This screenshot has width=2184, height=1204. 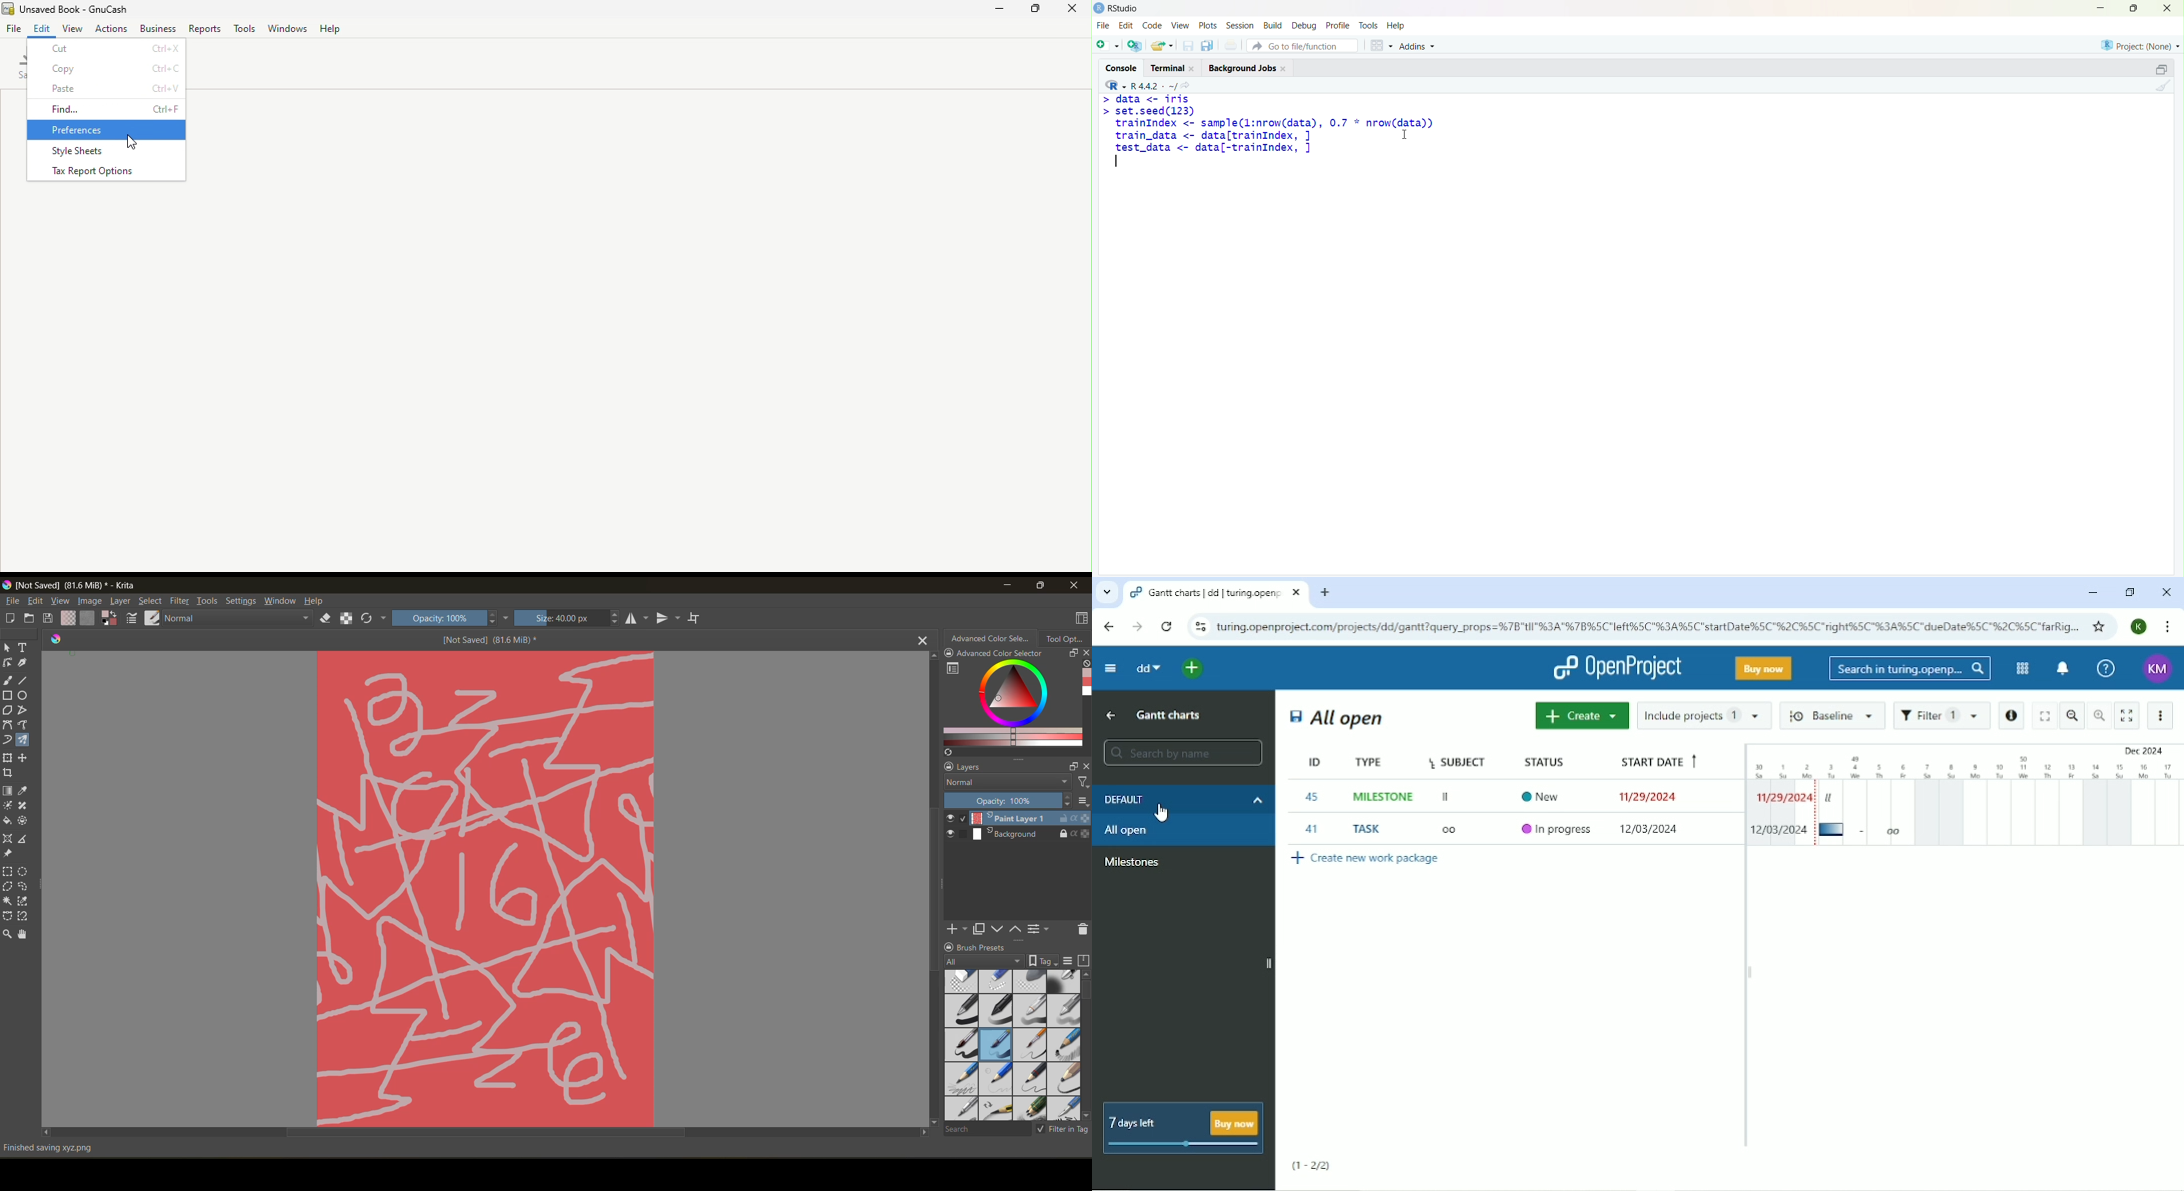 What do you see at coordinates (25, 725) in the screenshot?
I see `tool` at bounding box center [25, 725].